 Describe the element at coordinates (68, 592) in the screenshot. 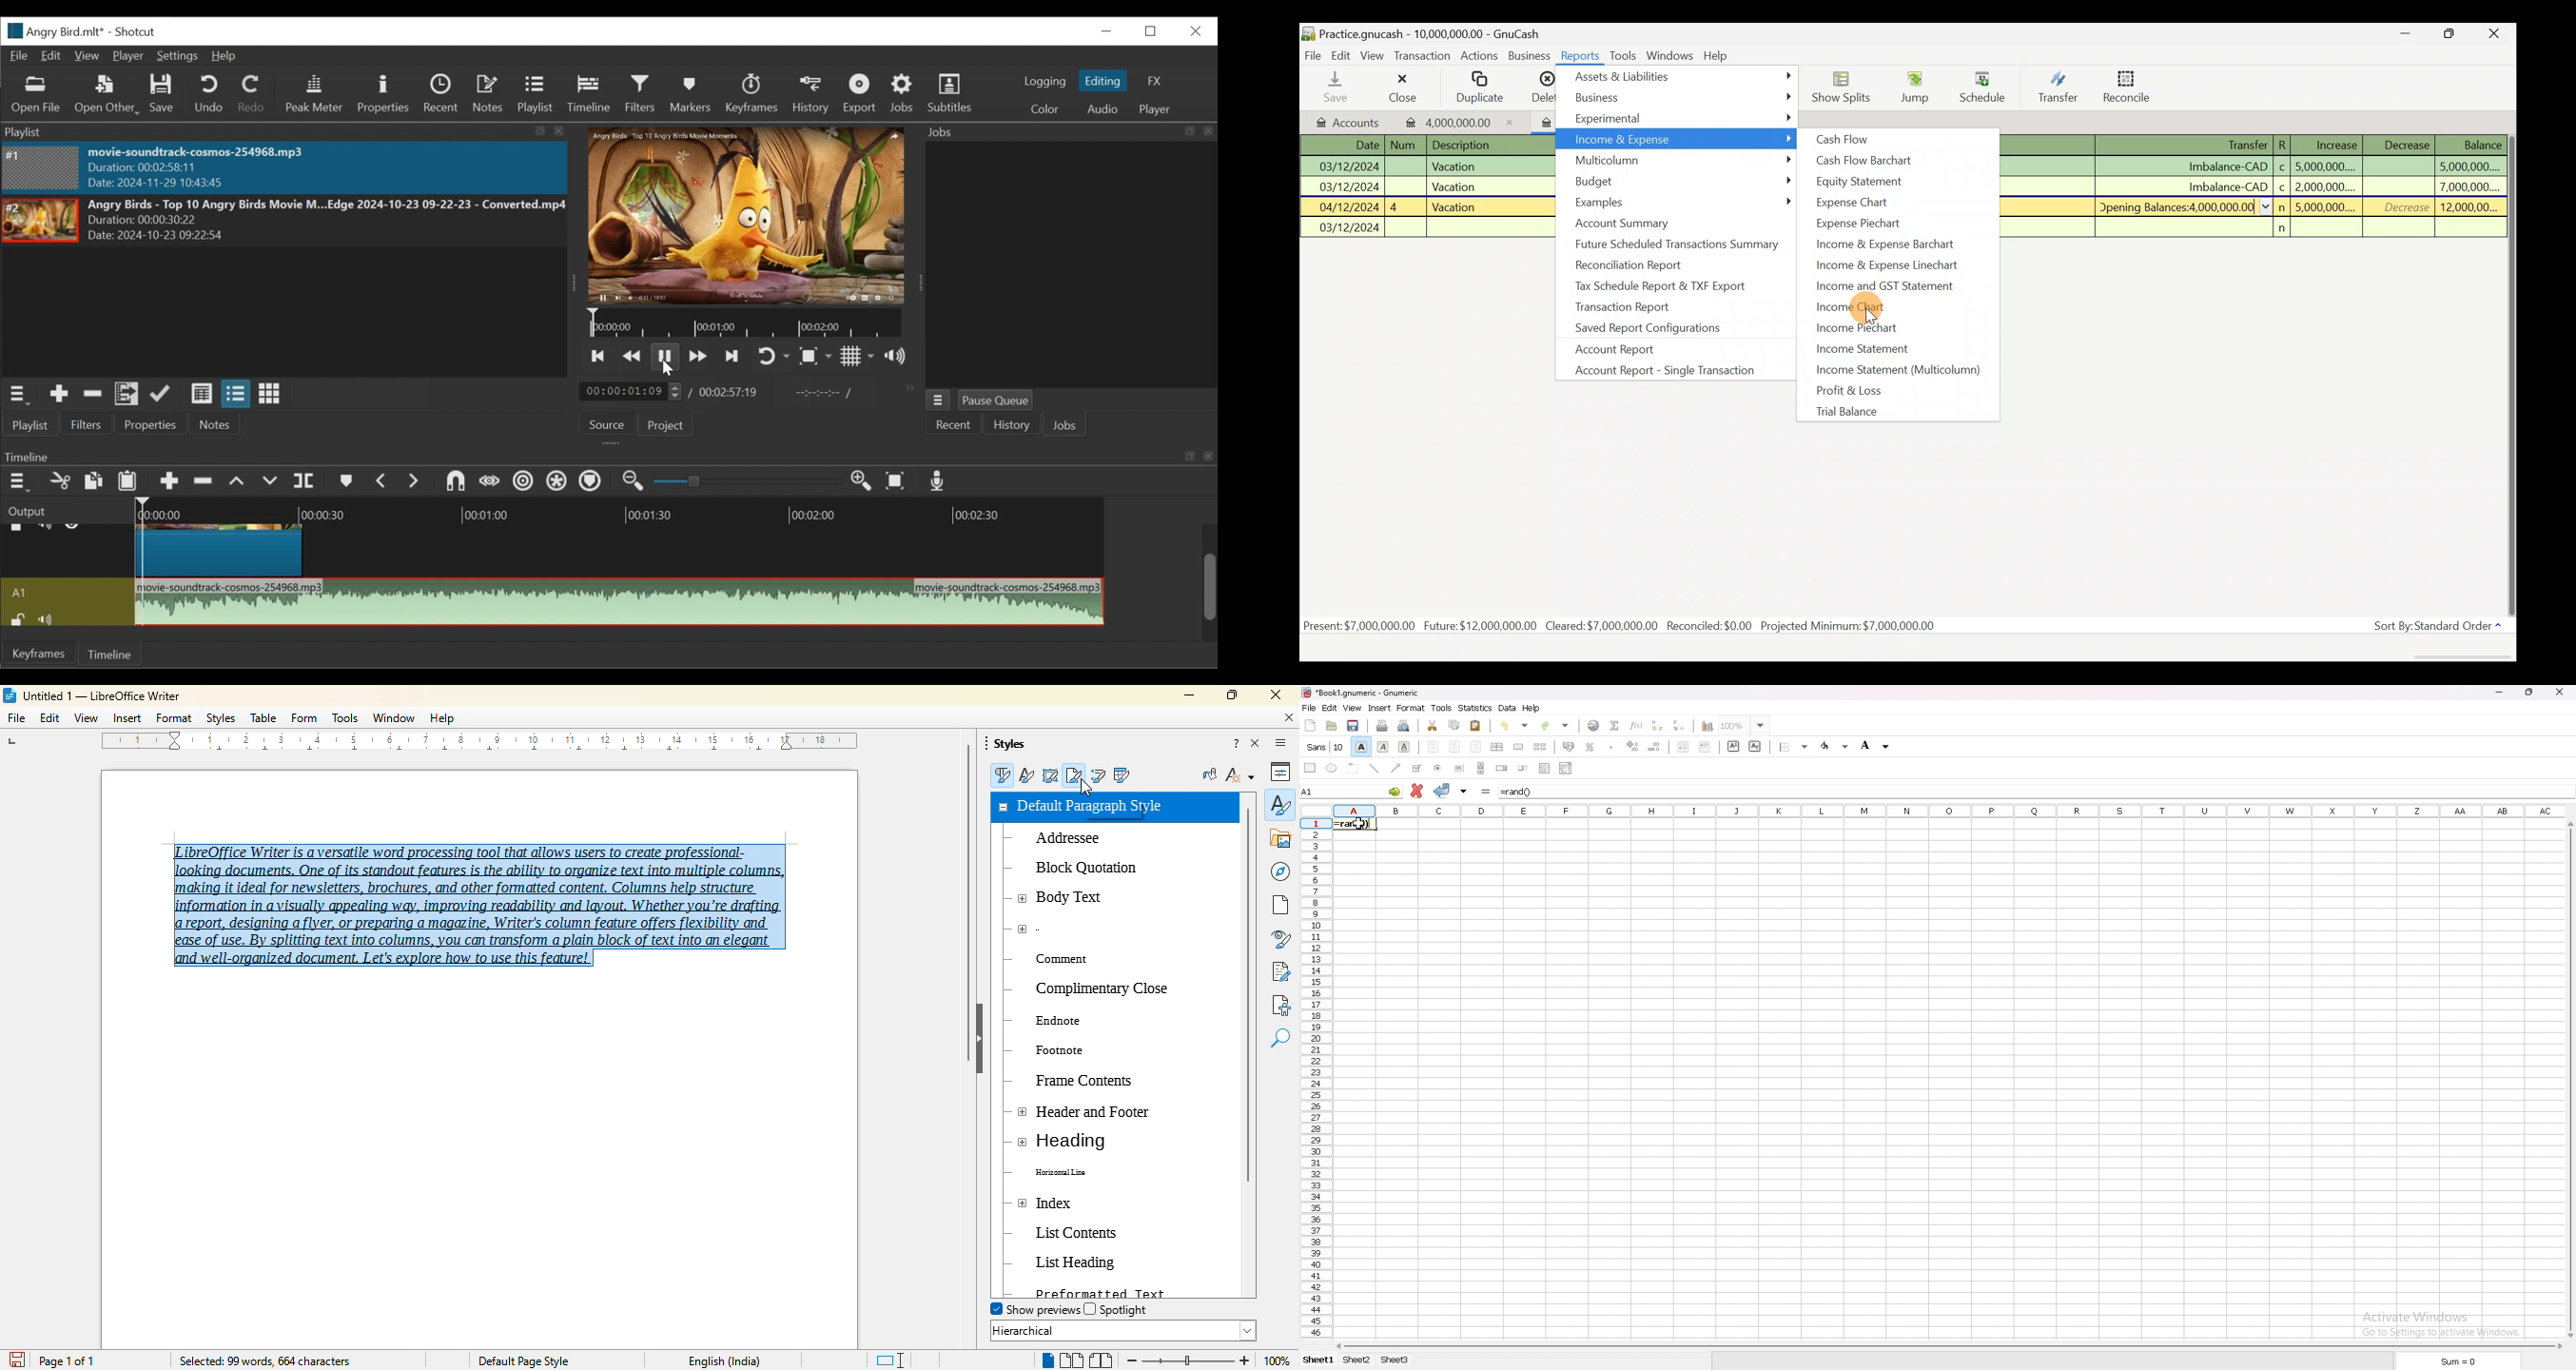

I see `Audio track ` at that location.